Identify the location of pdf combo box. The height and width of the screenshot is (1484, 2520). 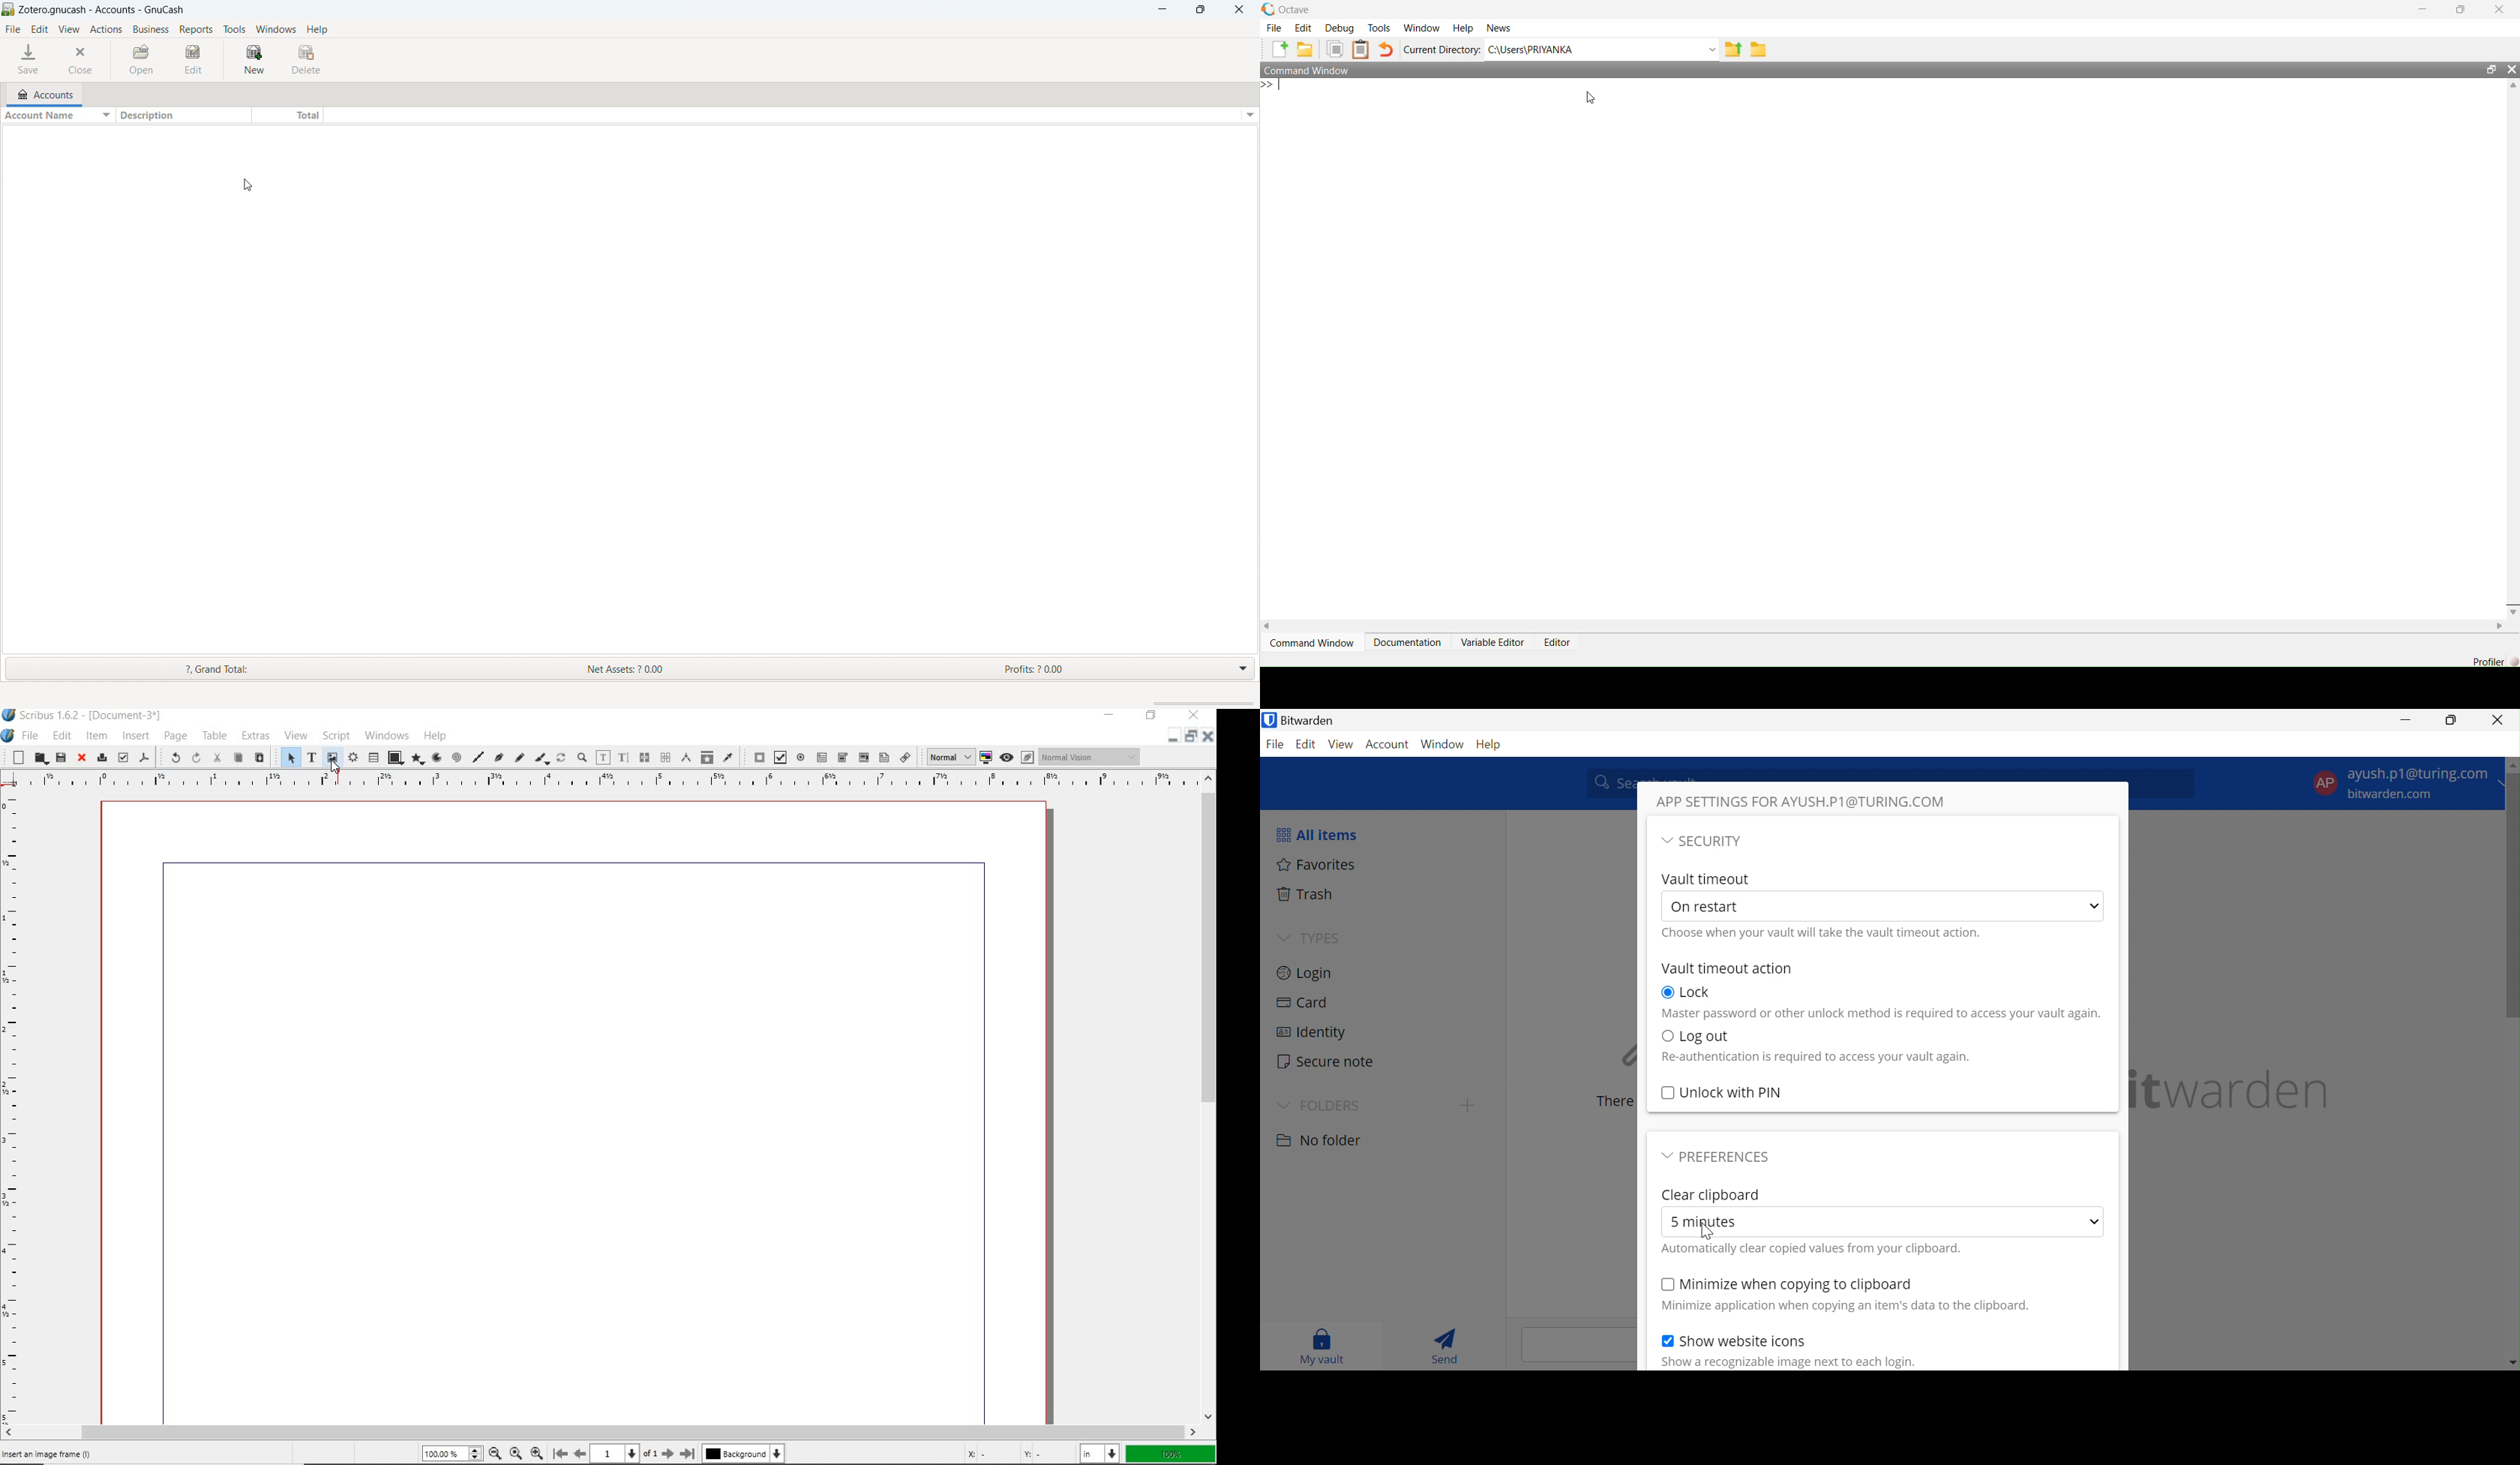
(842, 757).